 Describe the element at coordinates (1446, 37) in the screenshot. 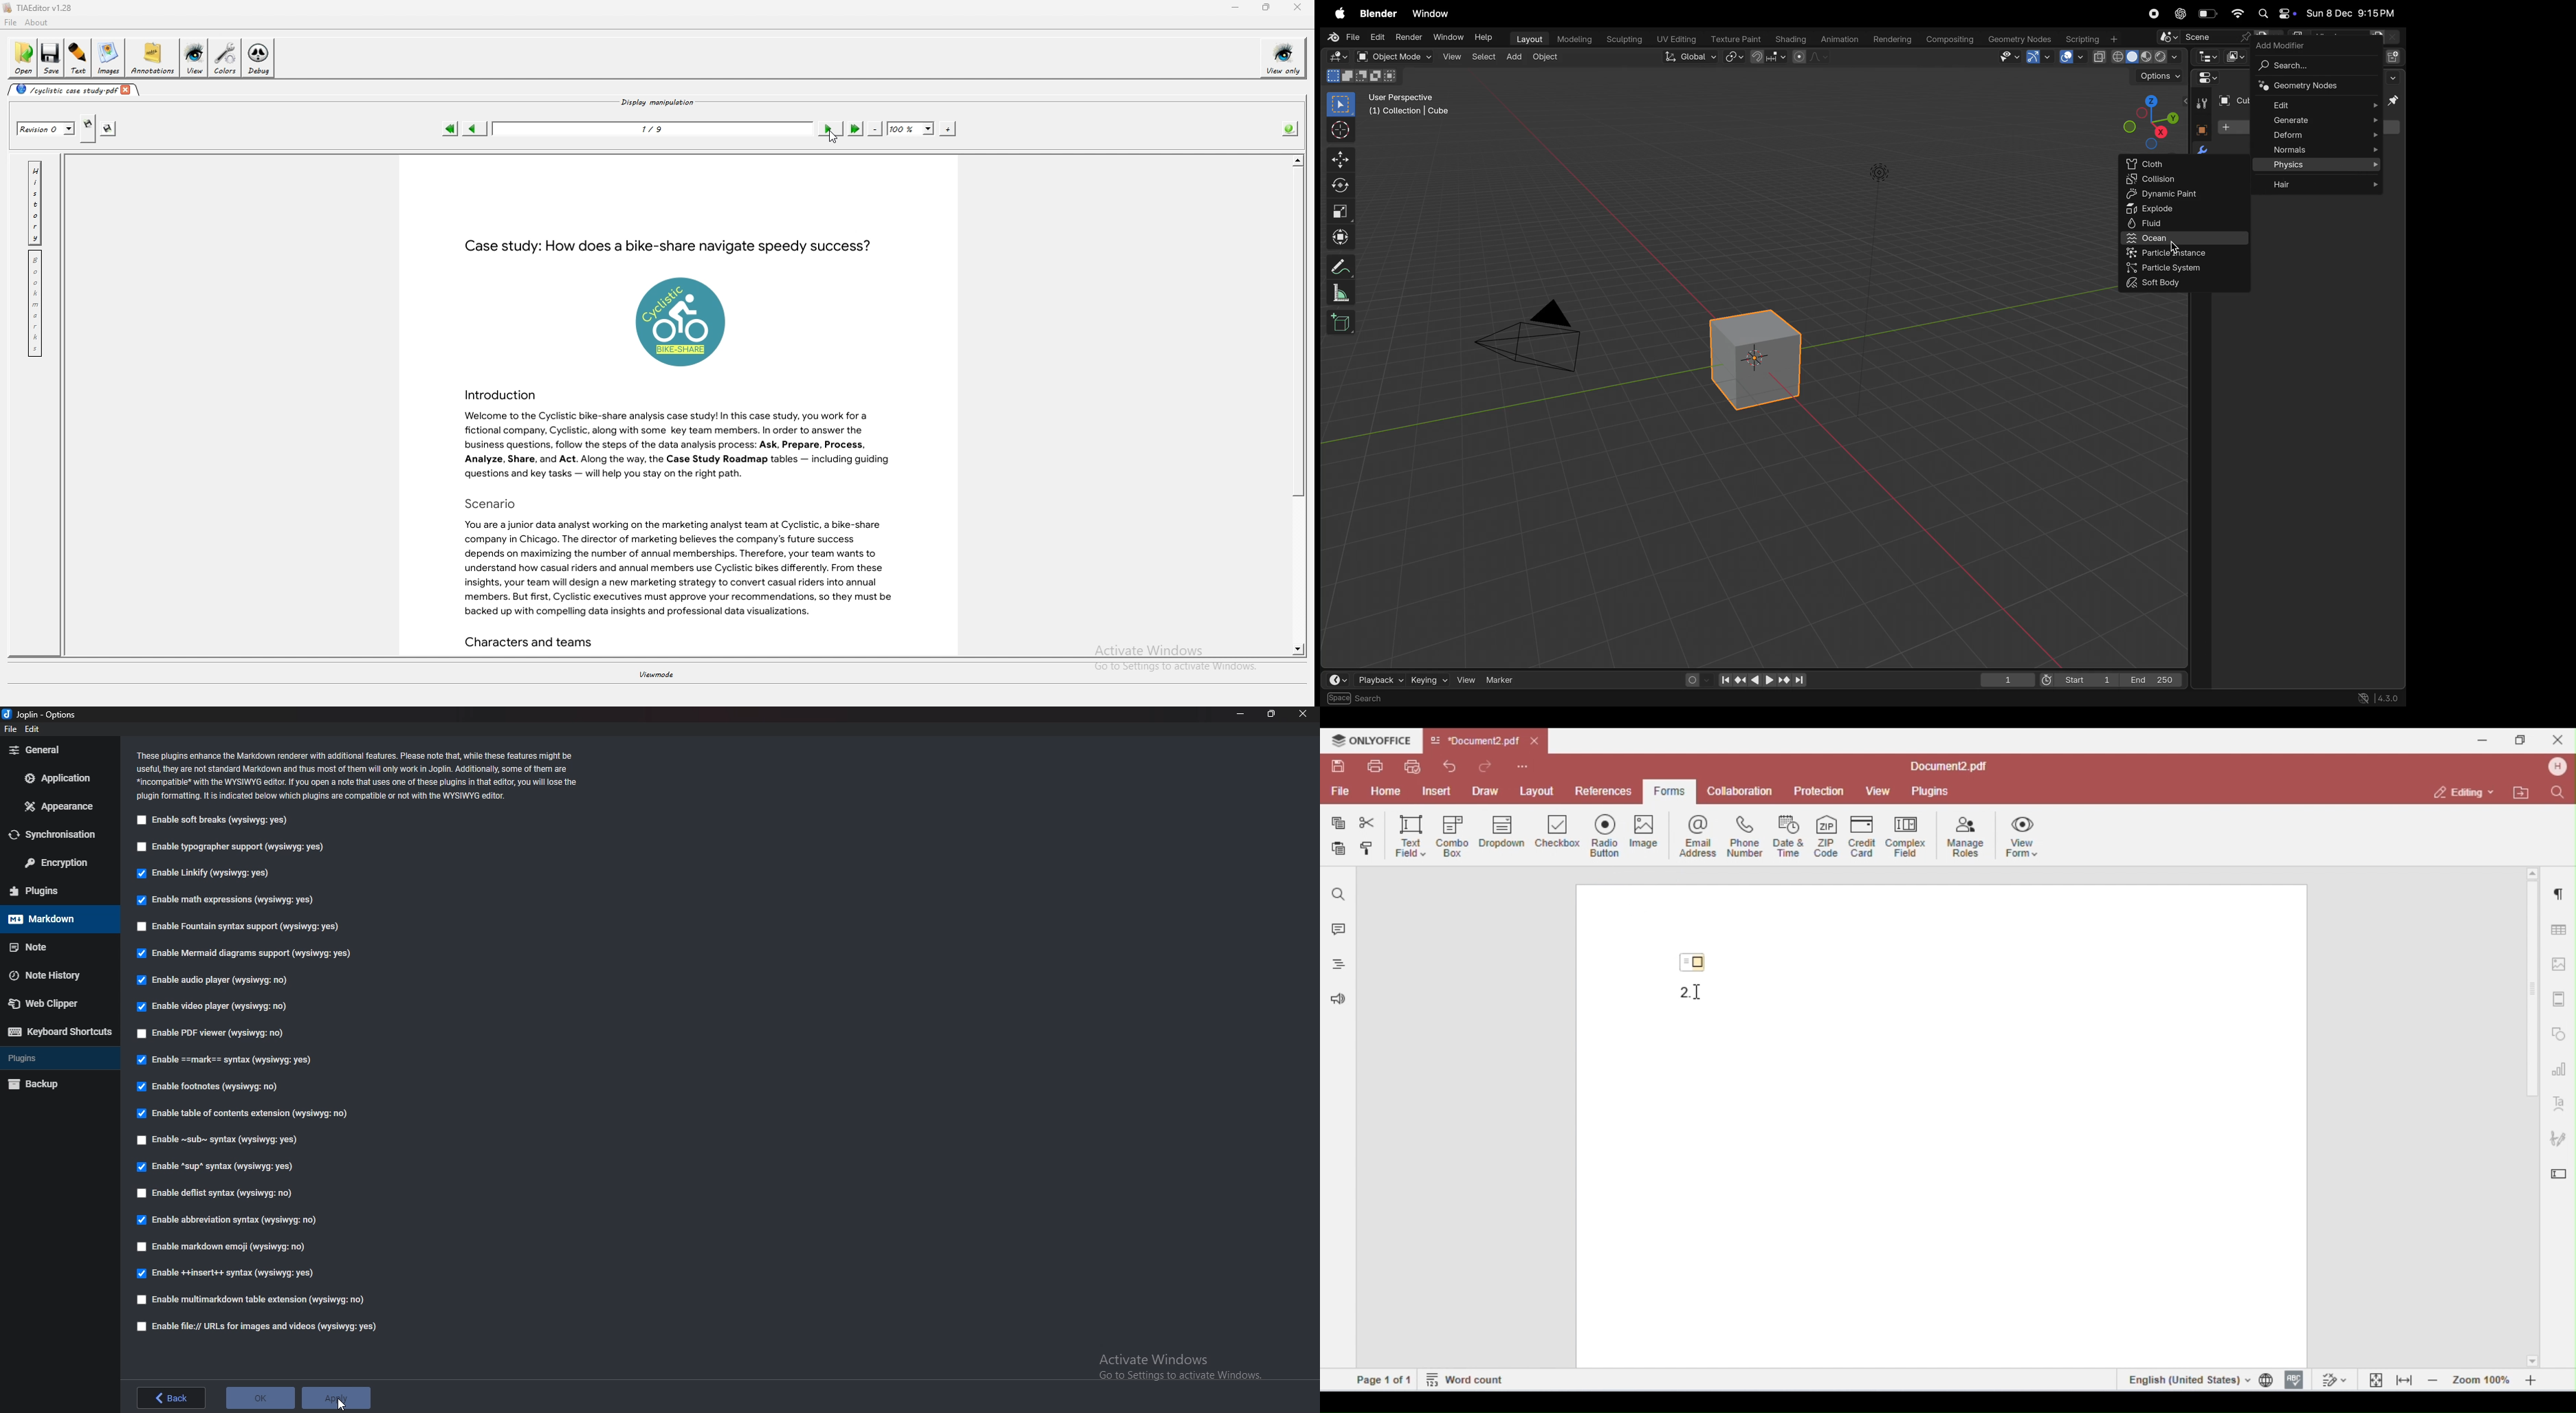

I see `window` at that location.